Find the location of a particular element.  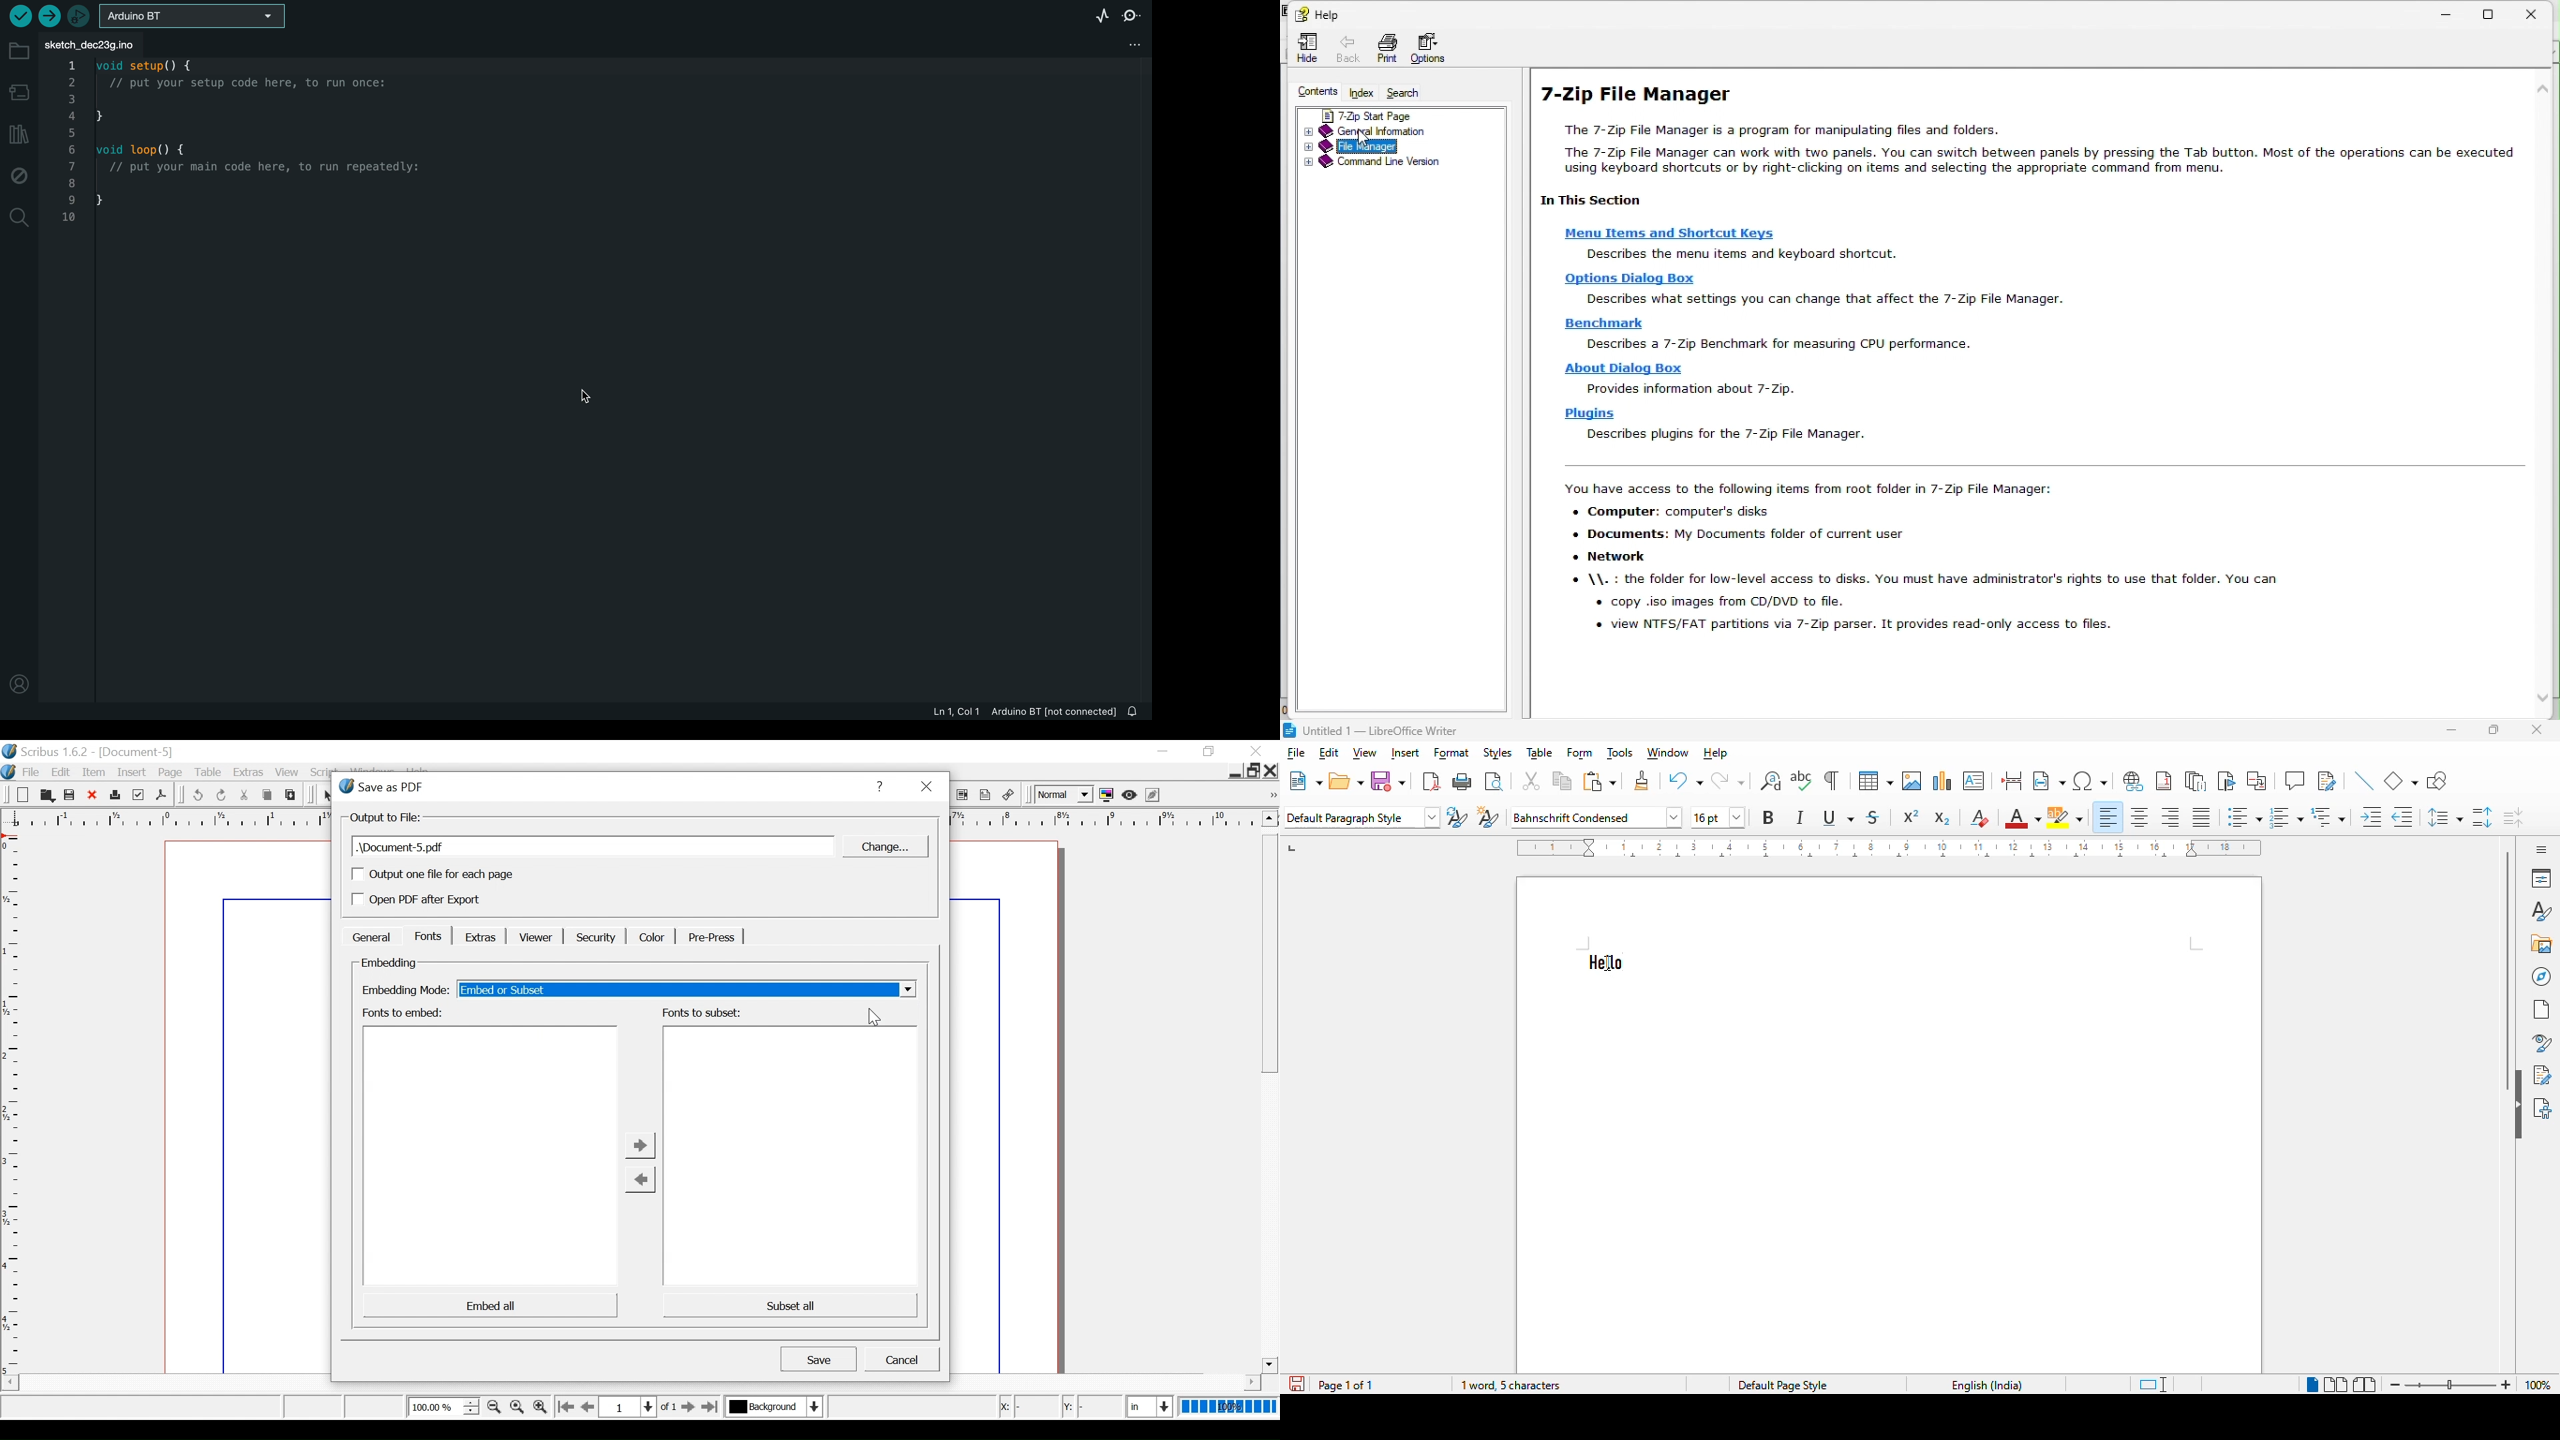

General is located at coordinates (371, 936).